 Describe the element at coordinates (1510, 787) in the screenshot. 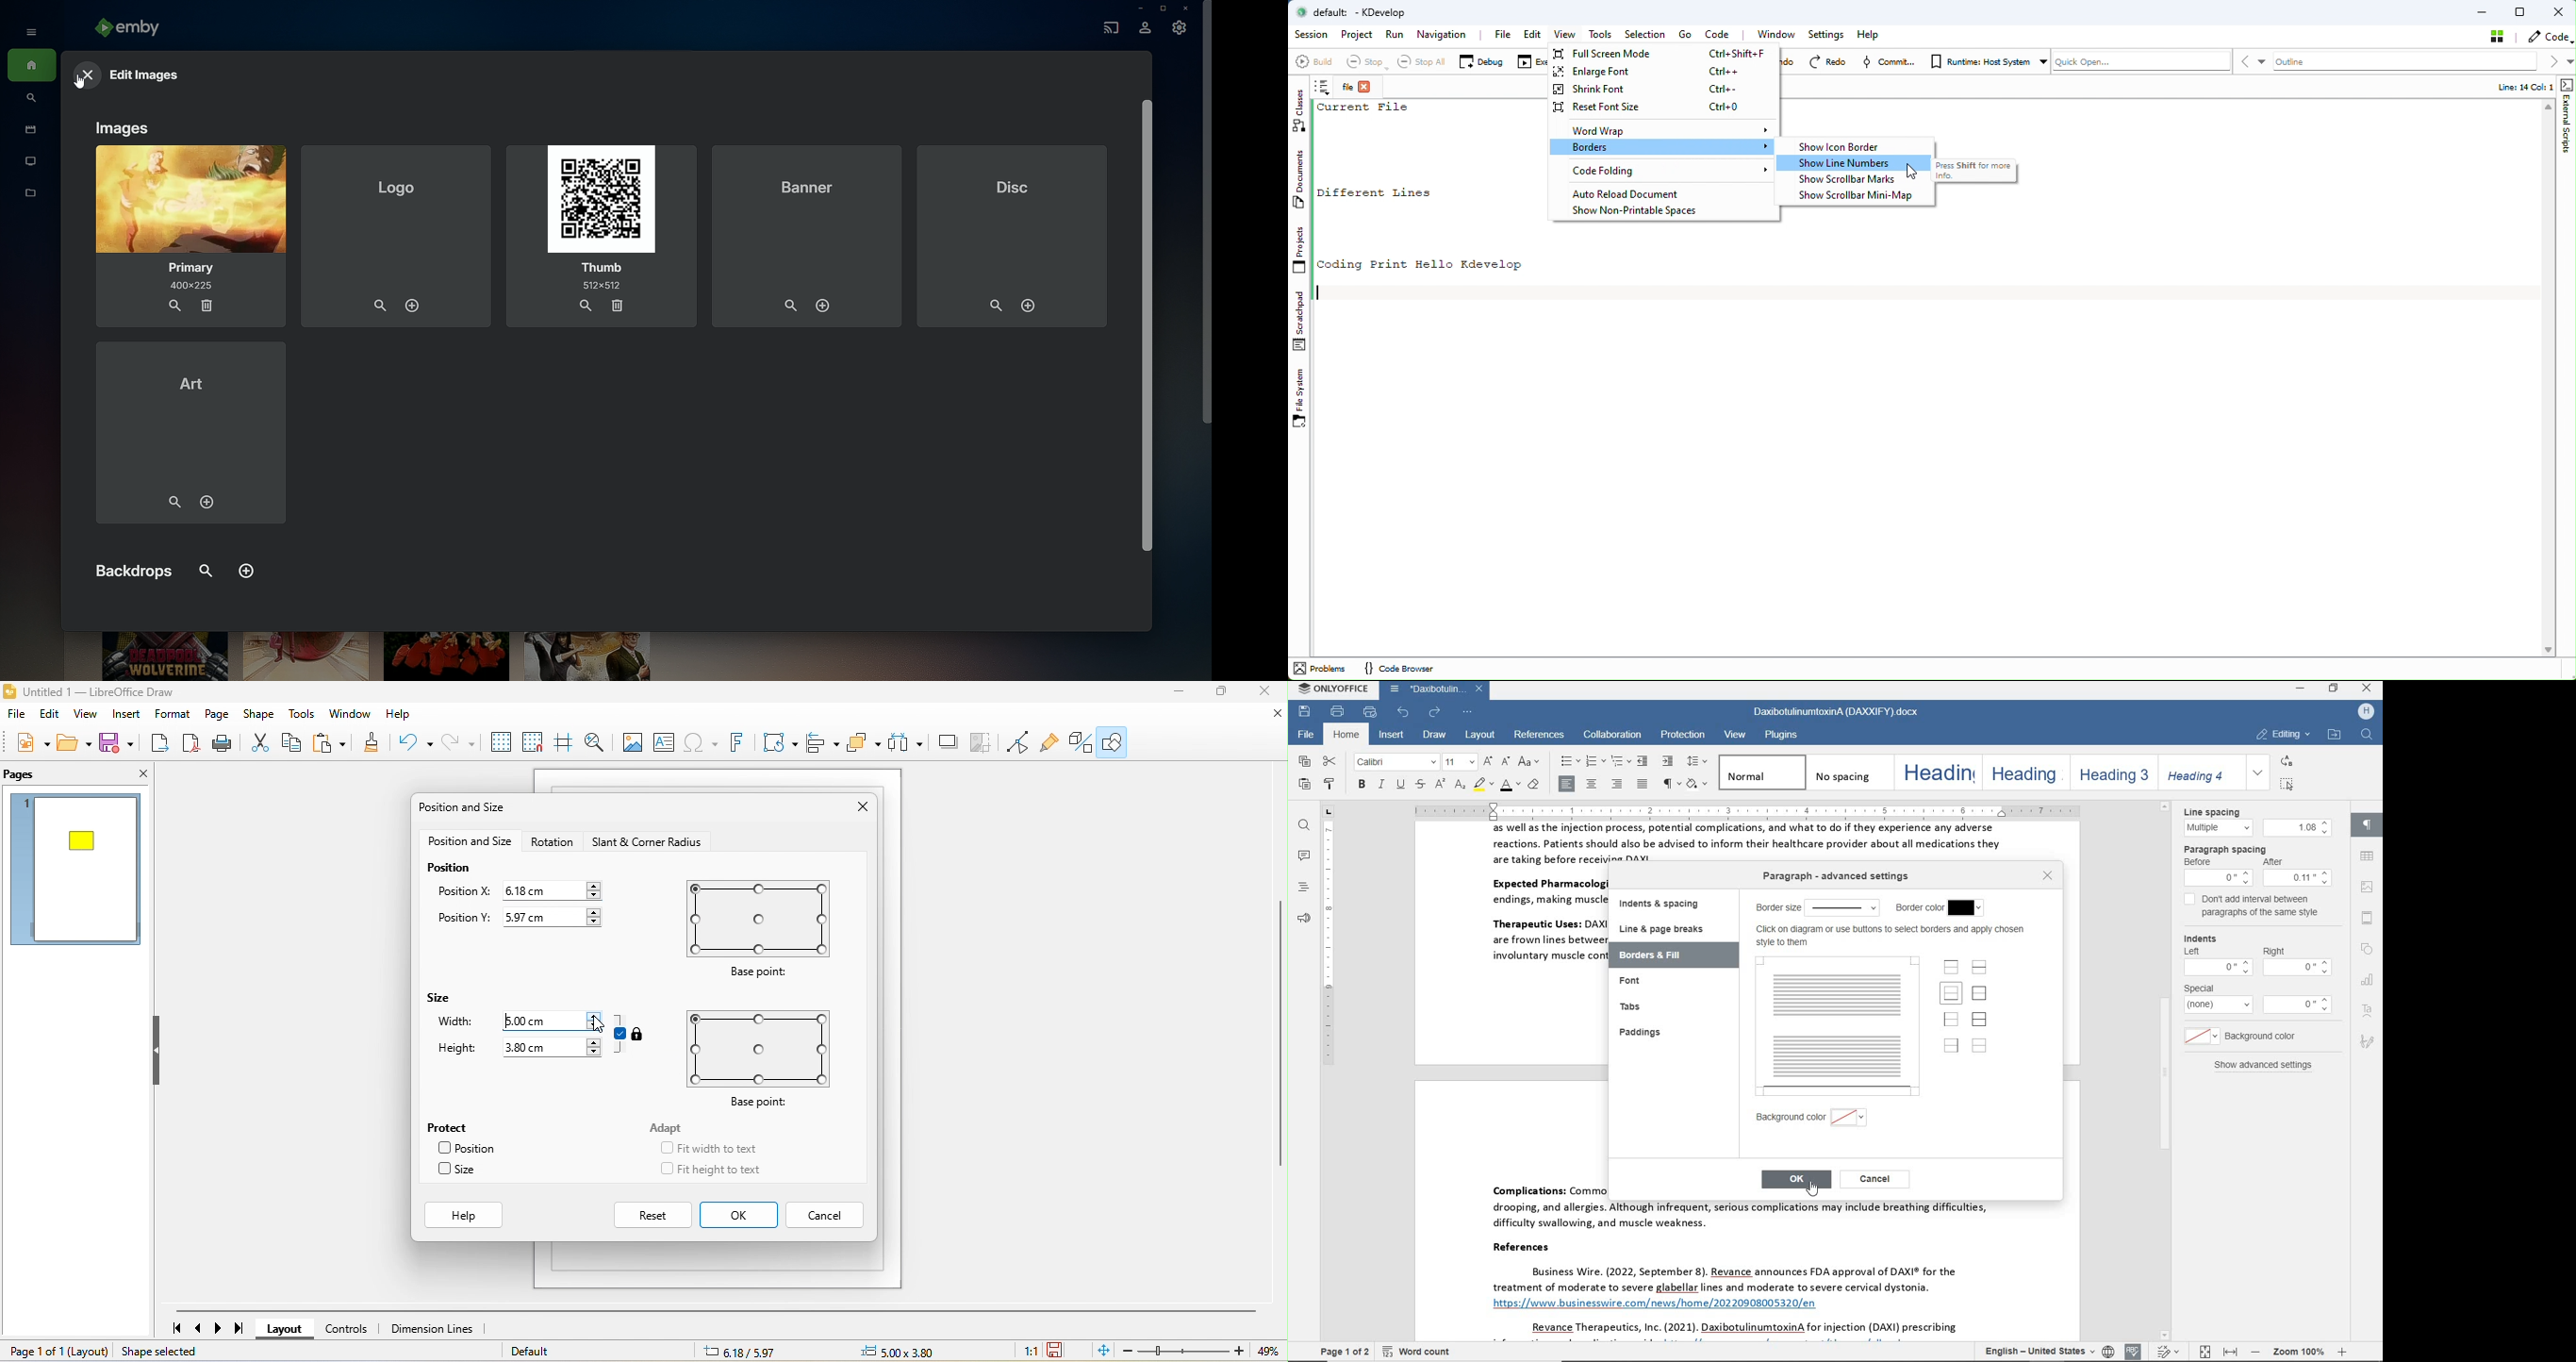

I see `font color` at that location.